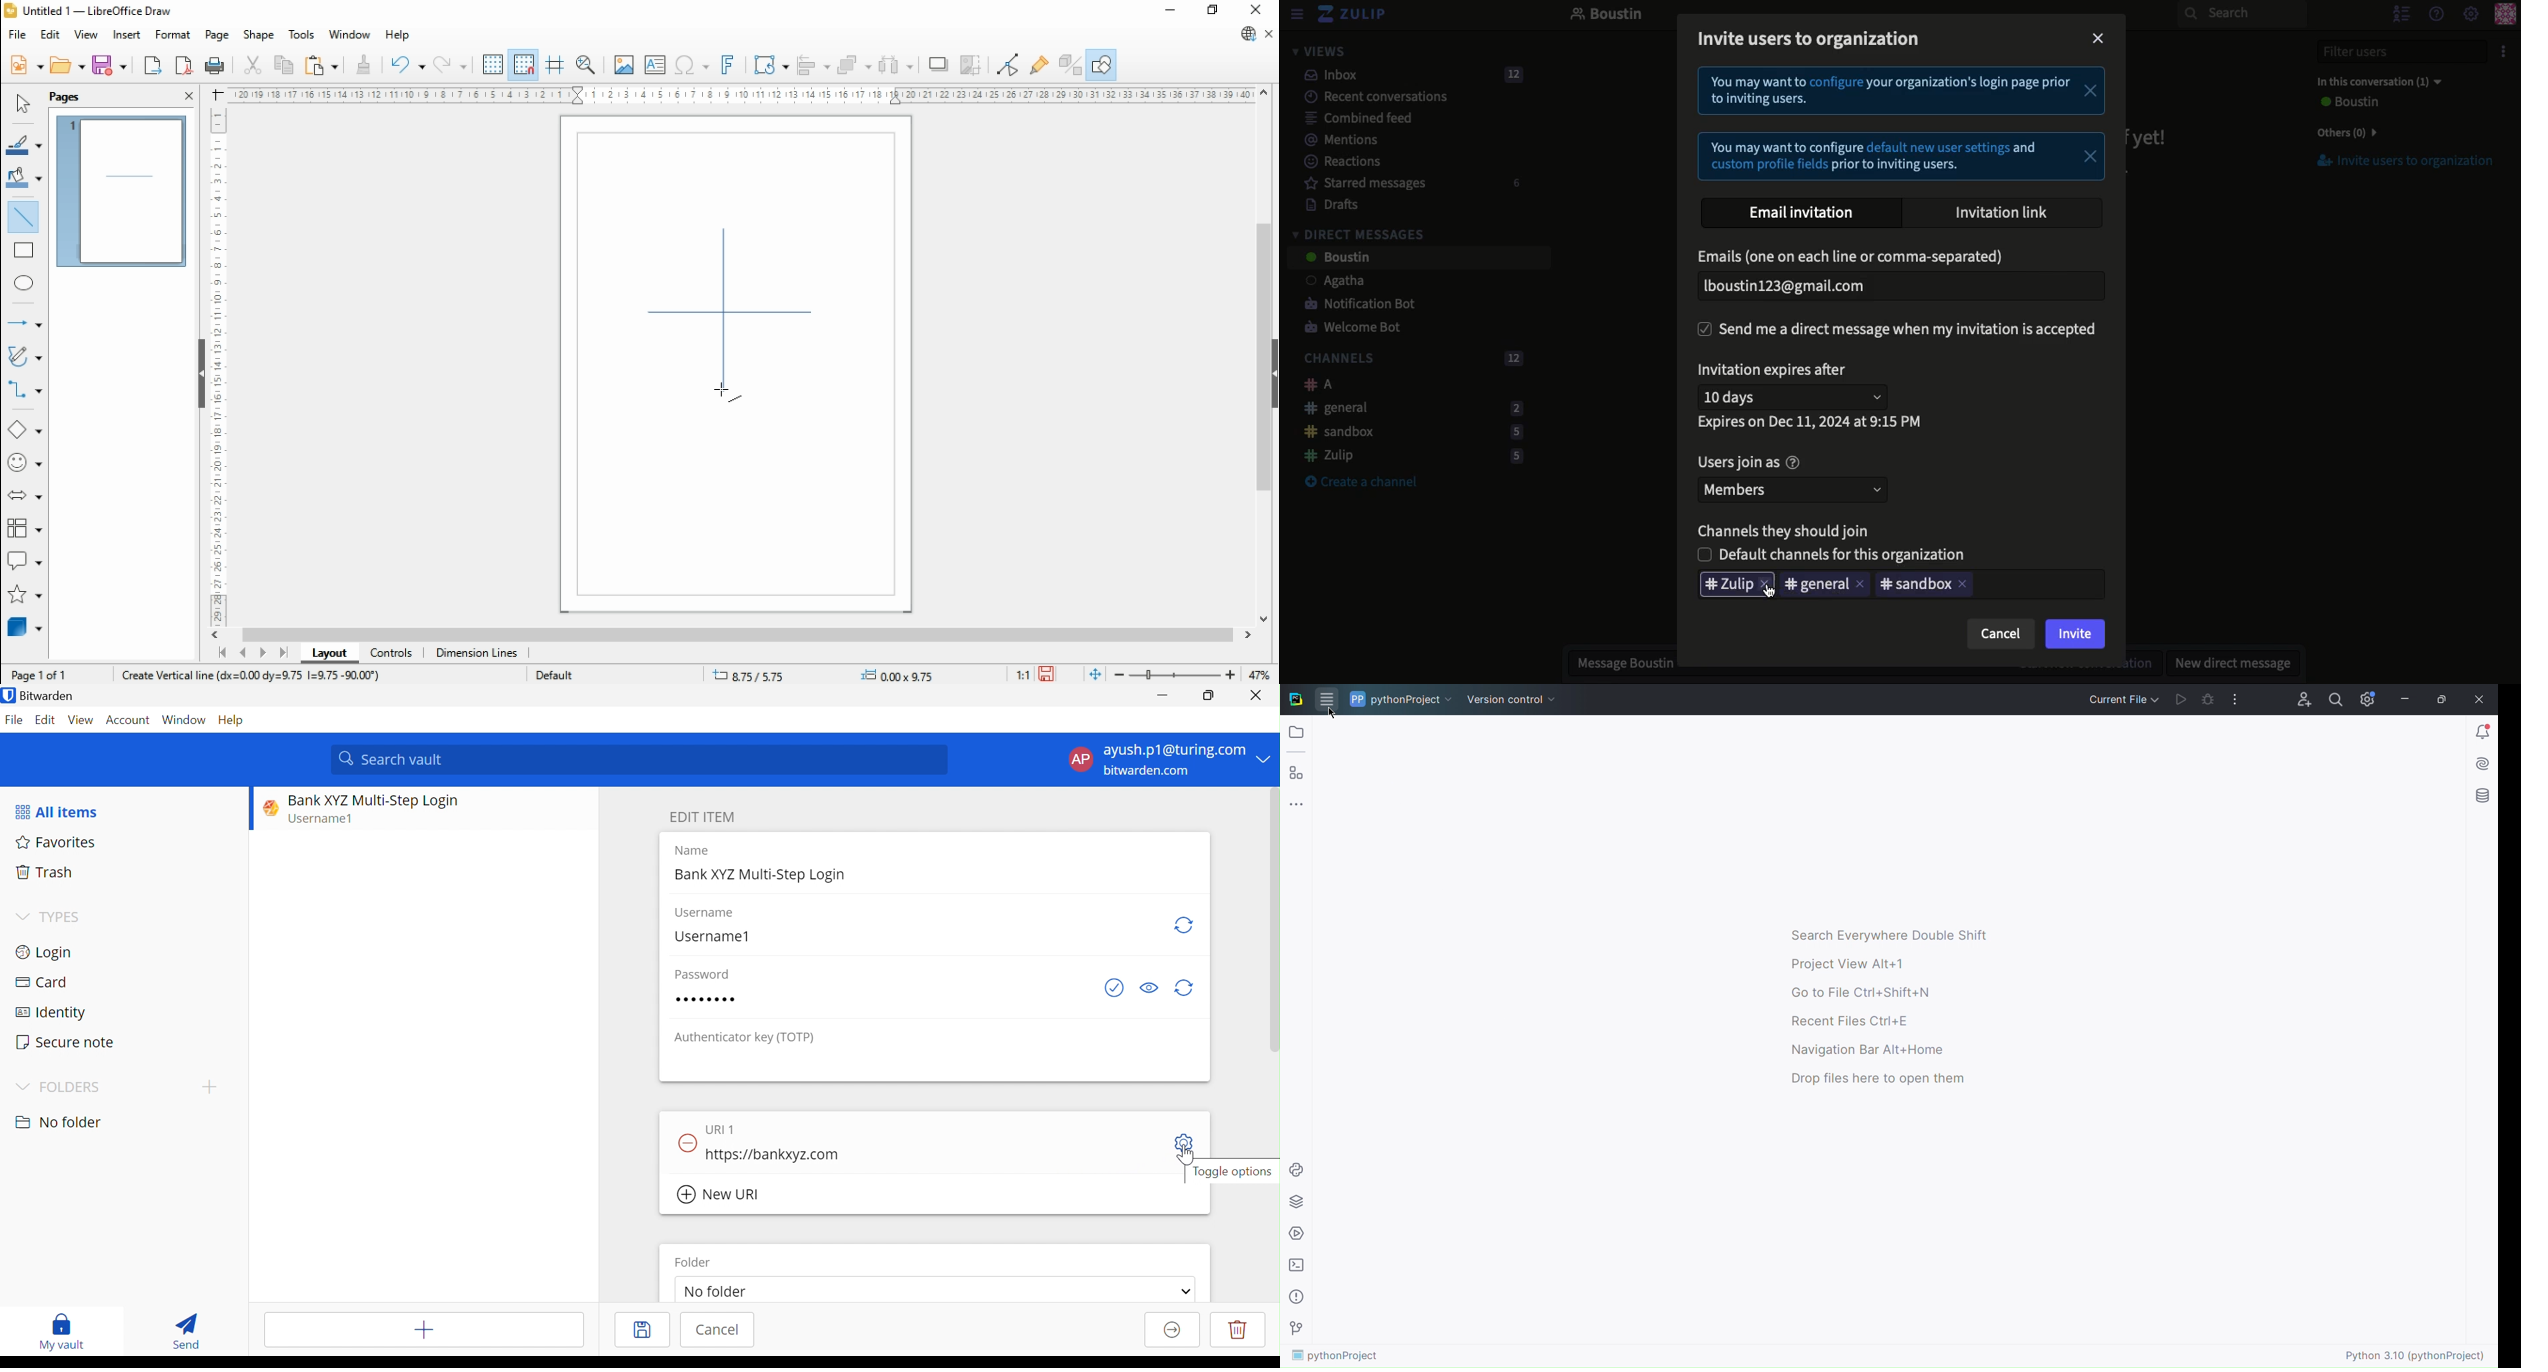  What do you see at coordinates (729, 66) in the screenshot?
I see `insert fontwork text` at bounding box center [729, 66].